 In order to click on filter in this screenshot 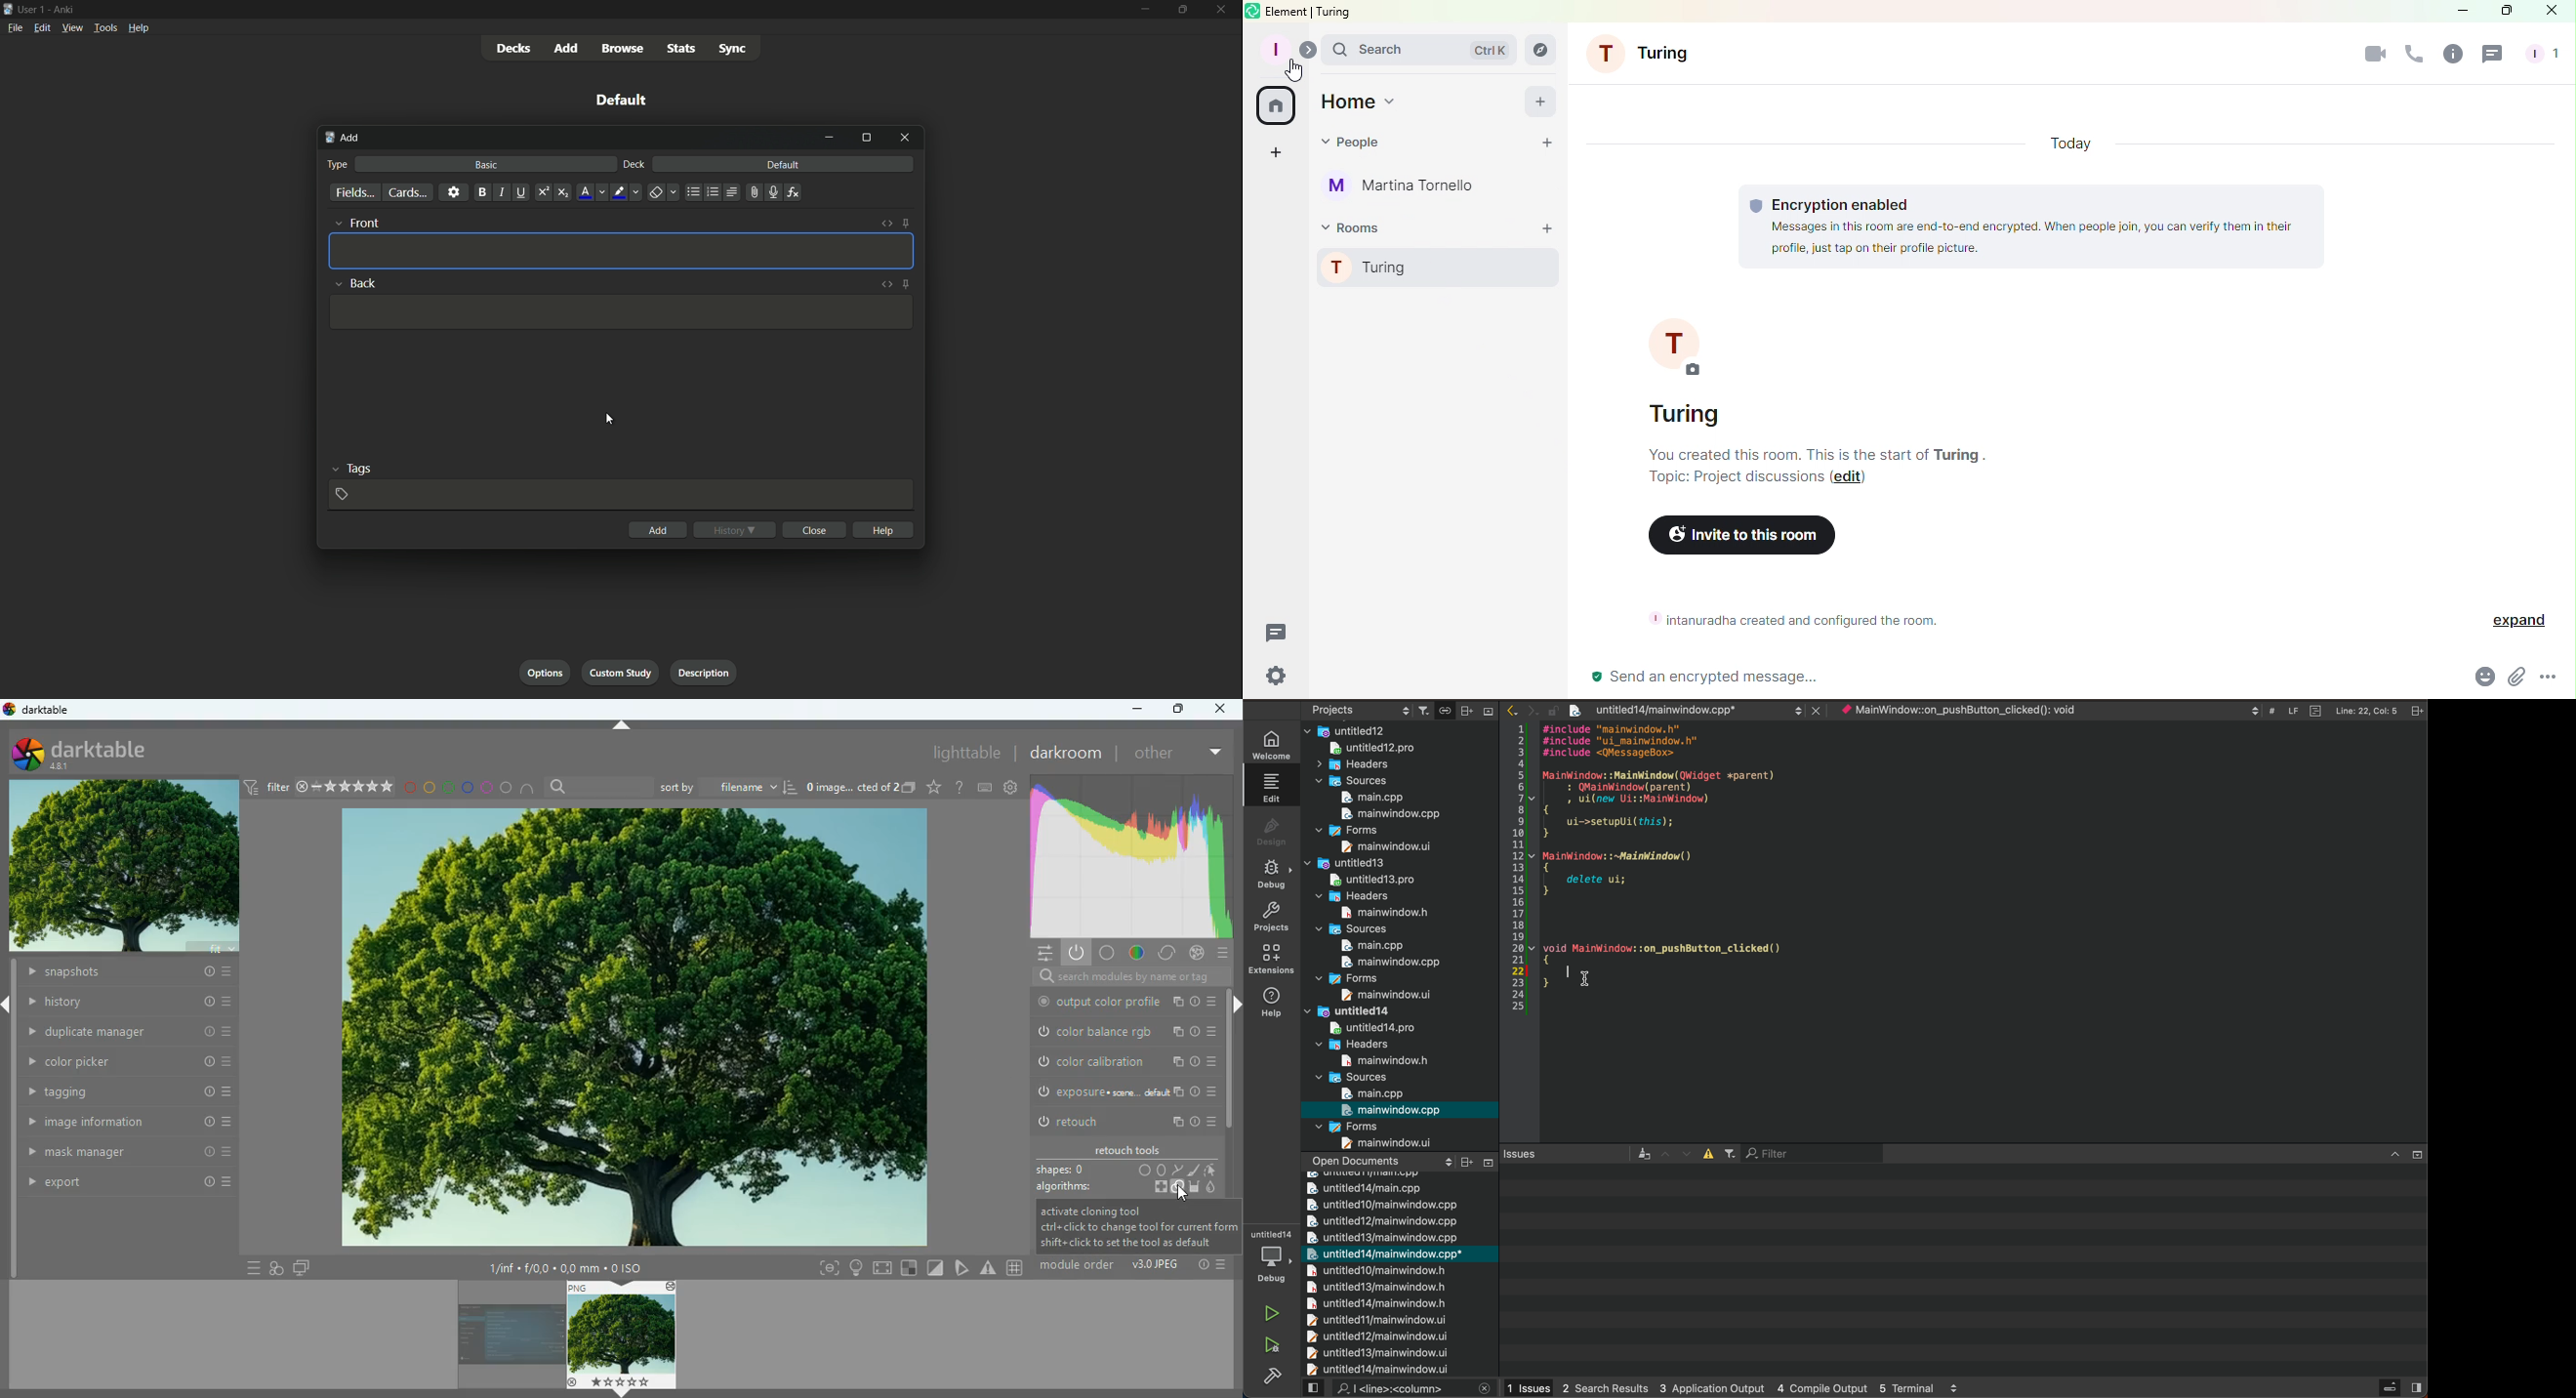, I will do `click(319, 789)`.